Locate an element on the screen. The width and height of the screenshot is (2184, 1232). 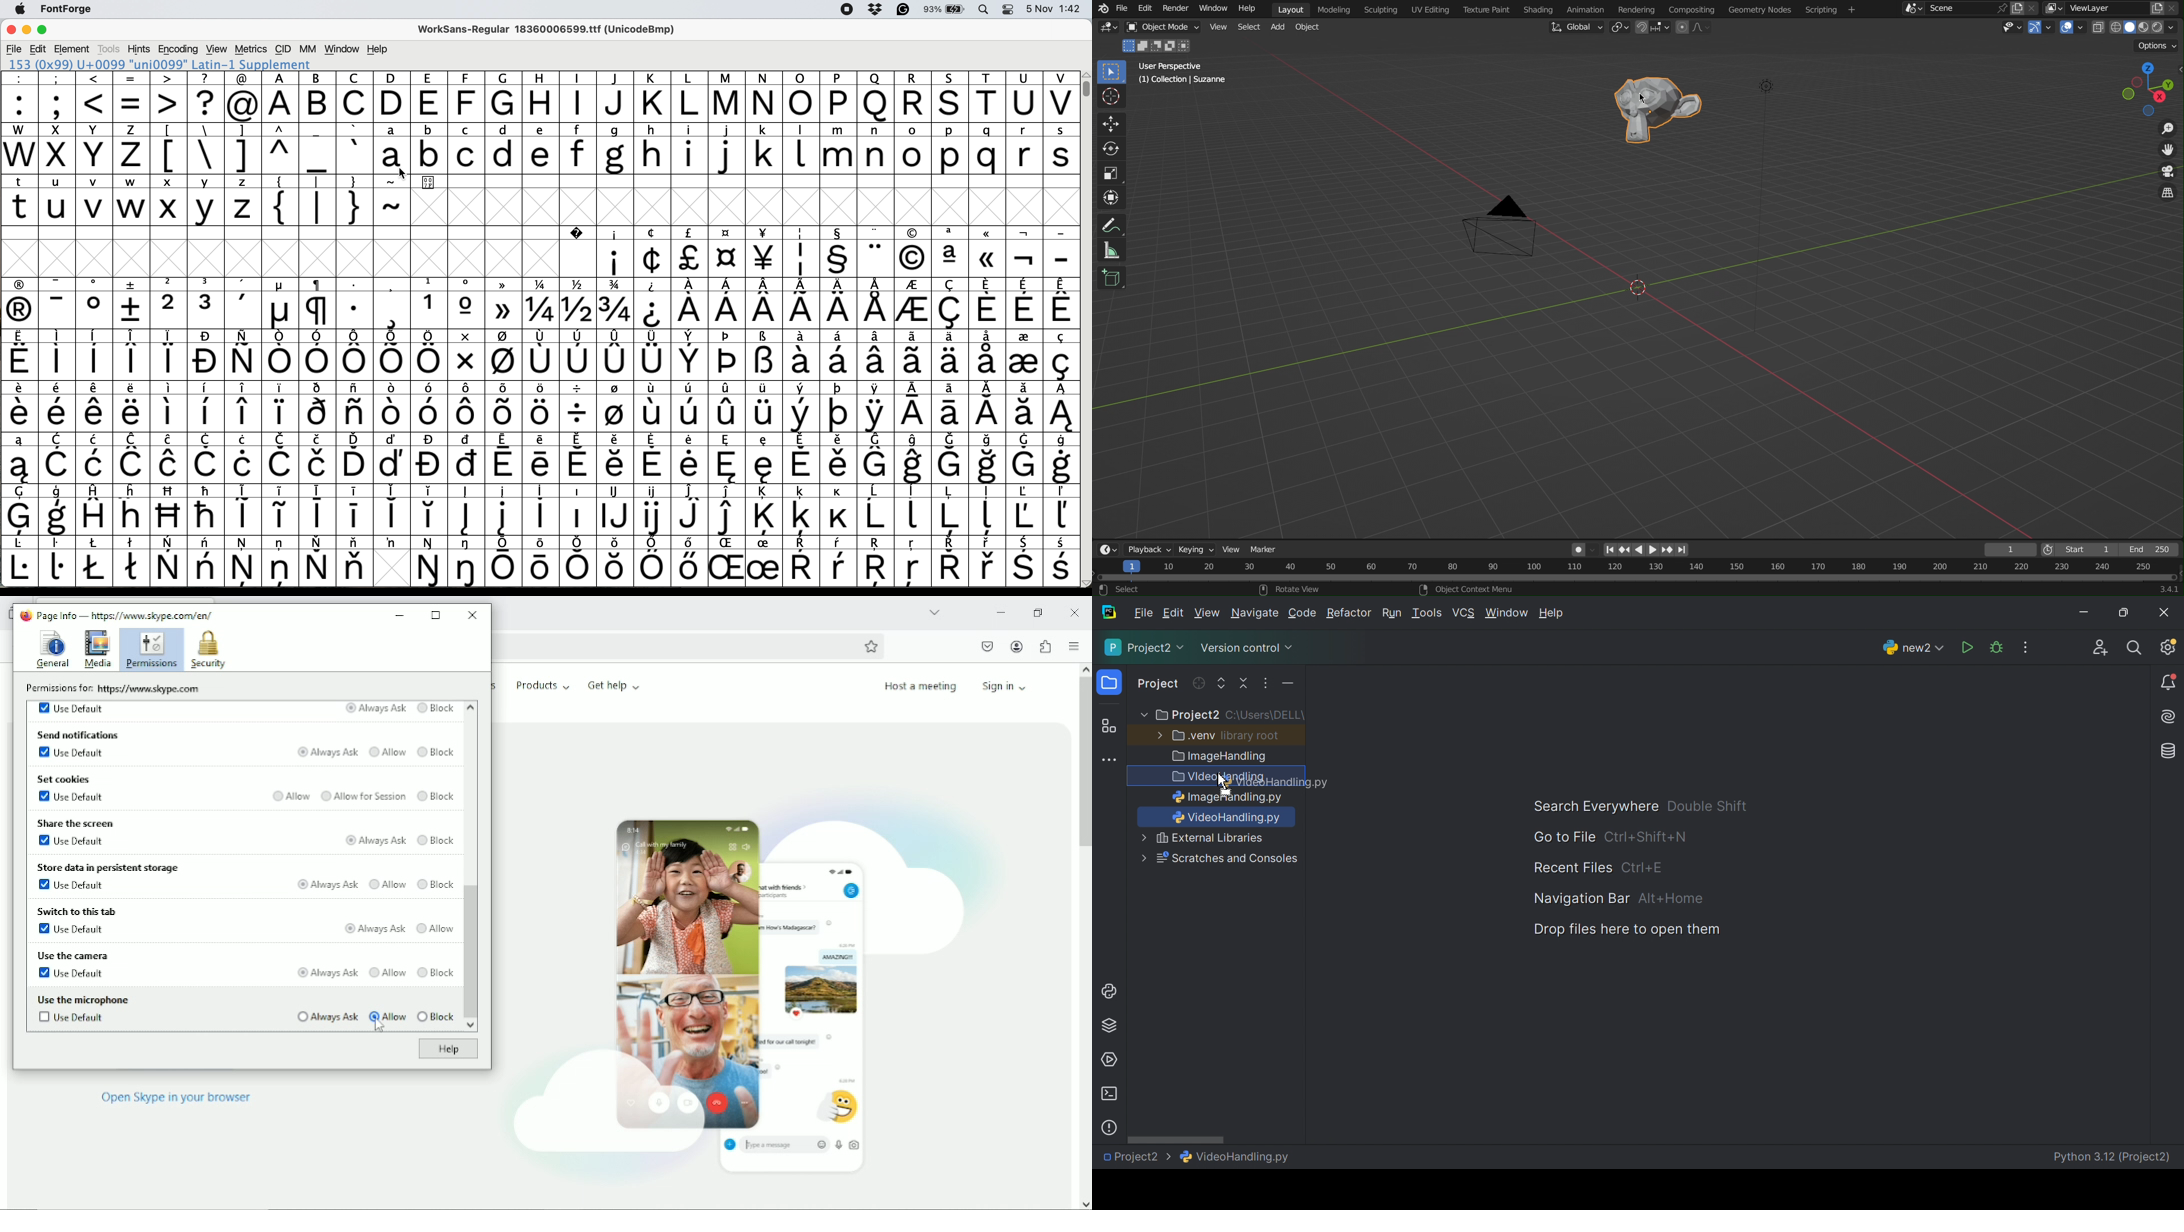
Use default is located at coordinates (74, 1019).